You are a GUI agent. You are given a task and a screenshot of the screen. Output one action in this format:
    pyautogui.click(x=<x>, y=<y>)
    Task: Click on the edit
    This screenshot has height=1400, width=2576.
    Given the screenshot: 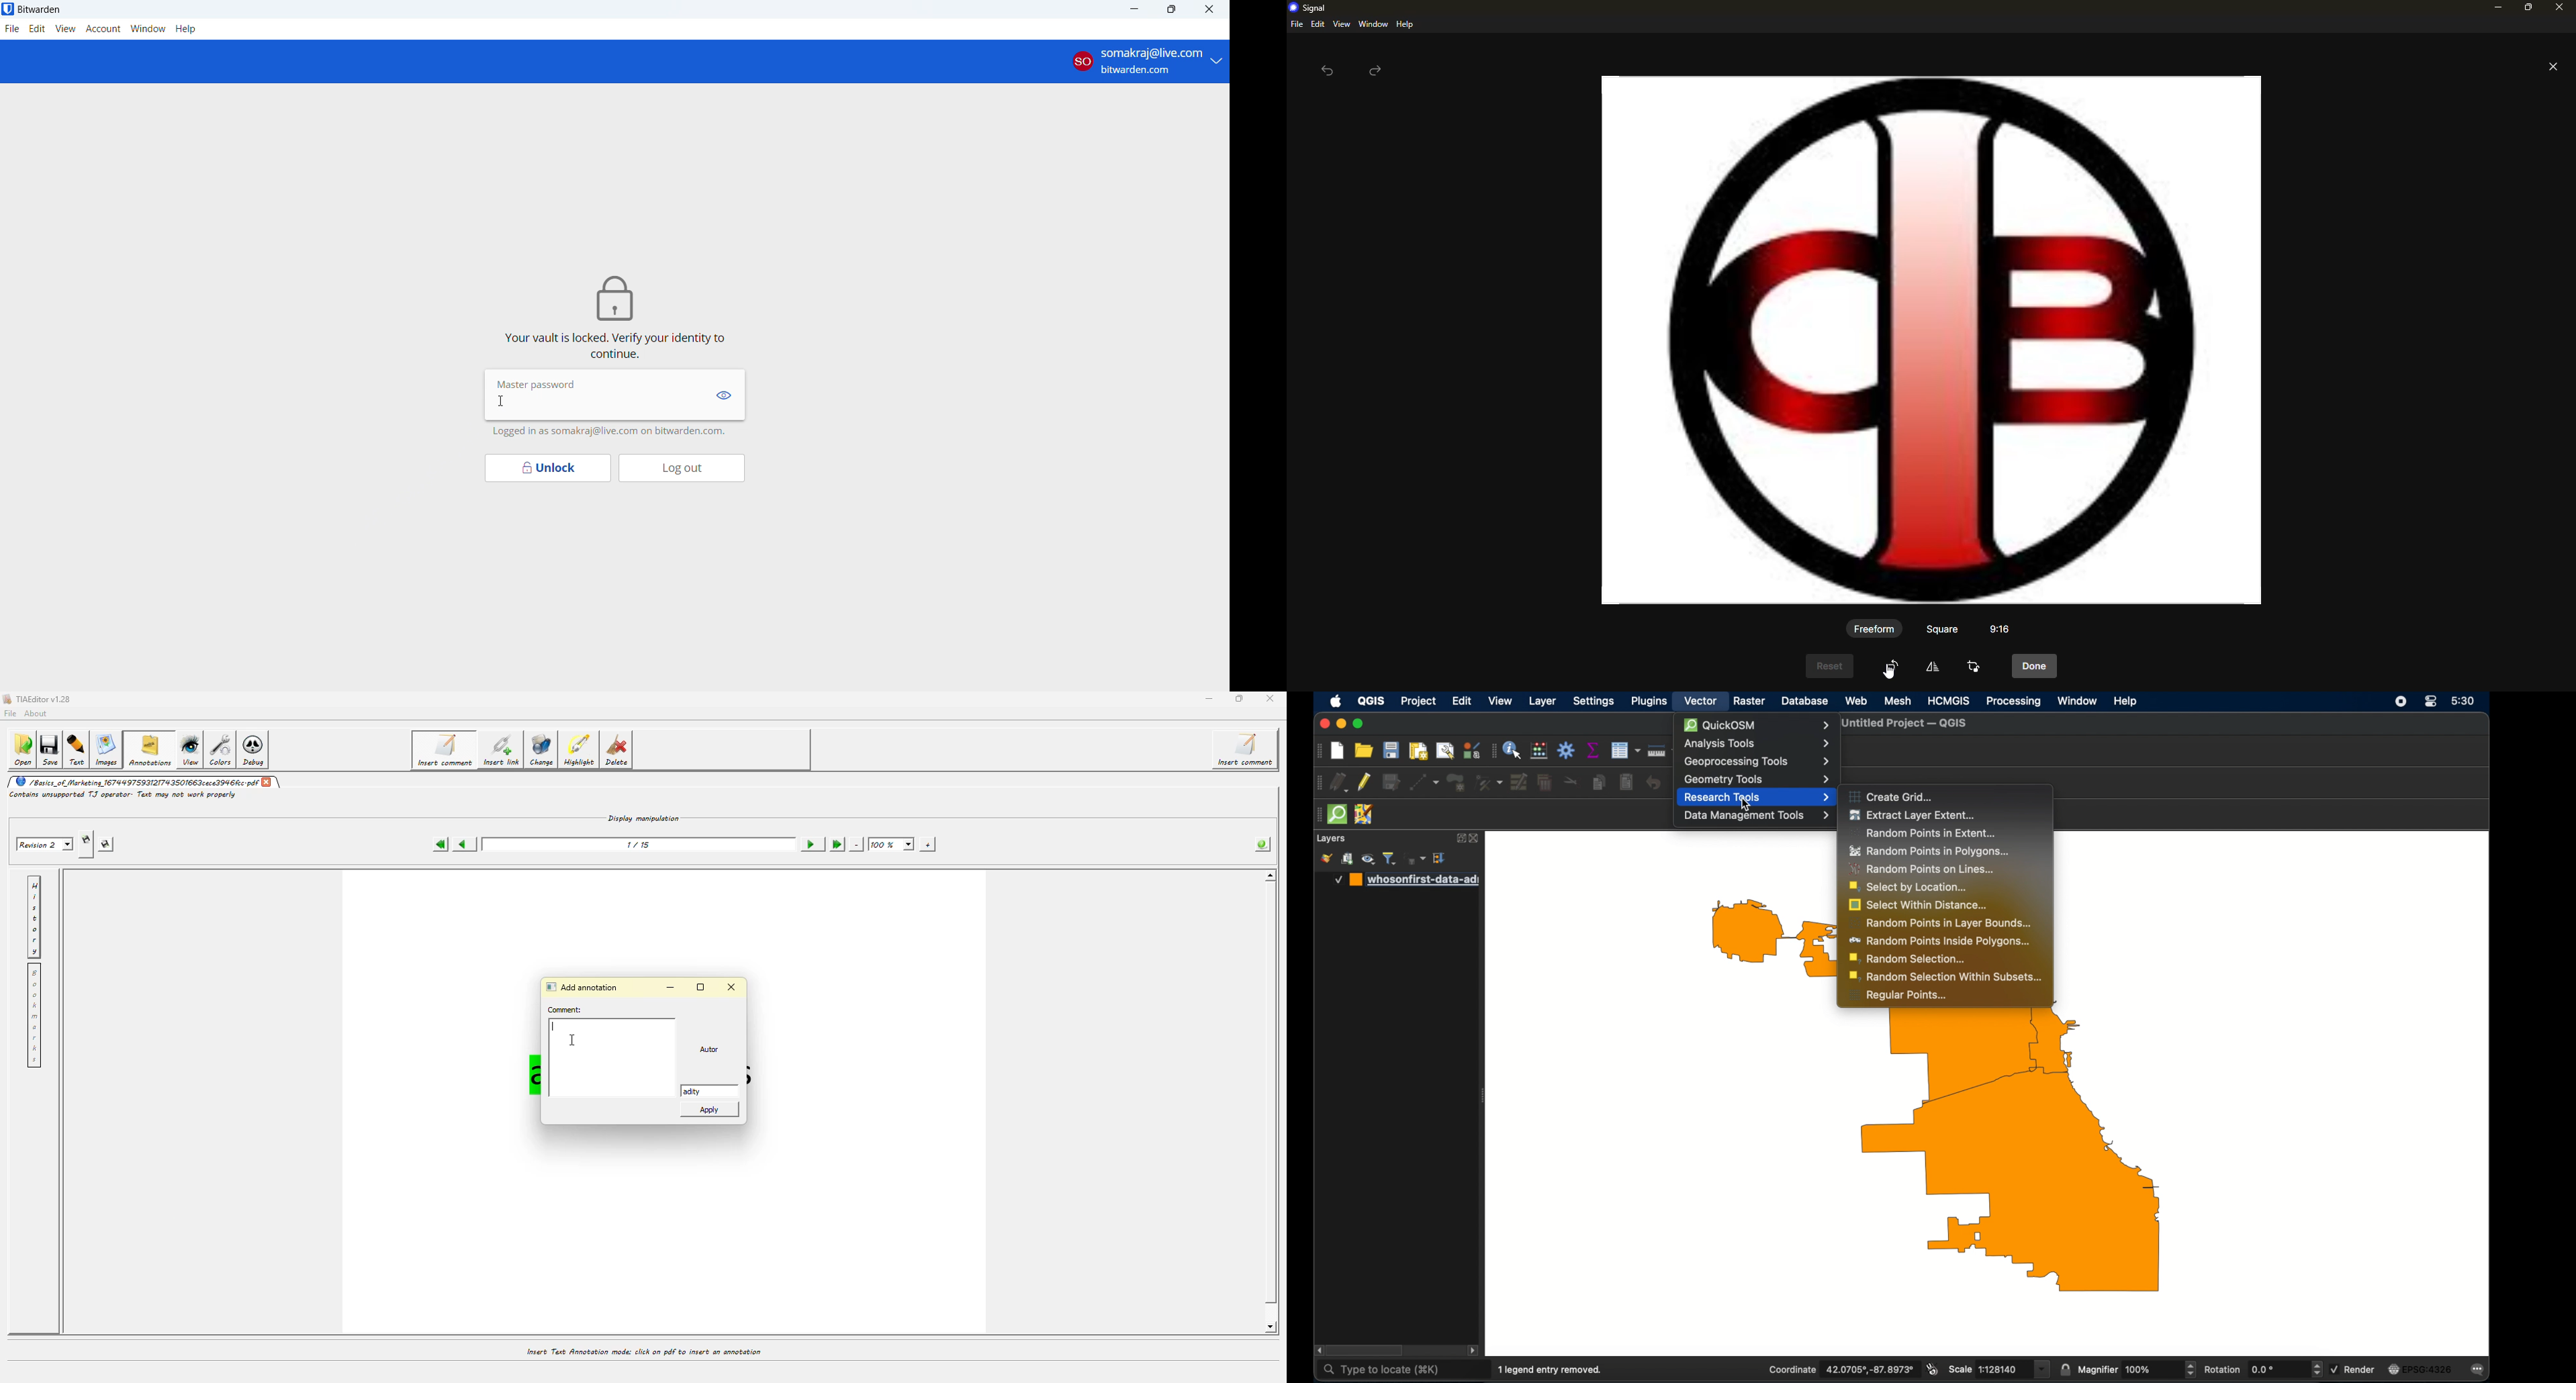 What is the action you would take?
    pyautogui.click(x=1318, y=24)
    